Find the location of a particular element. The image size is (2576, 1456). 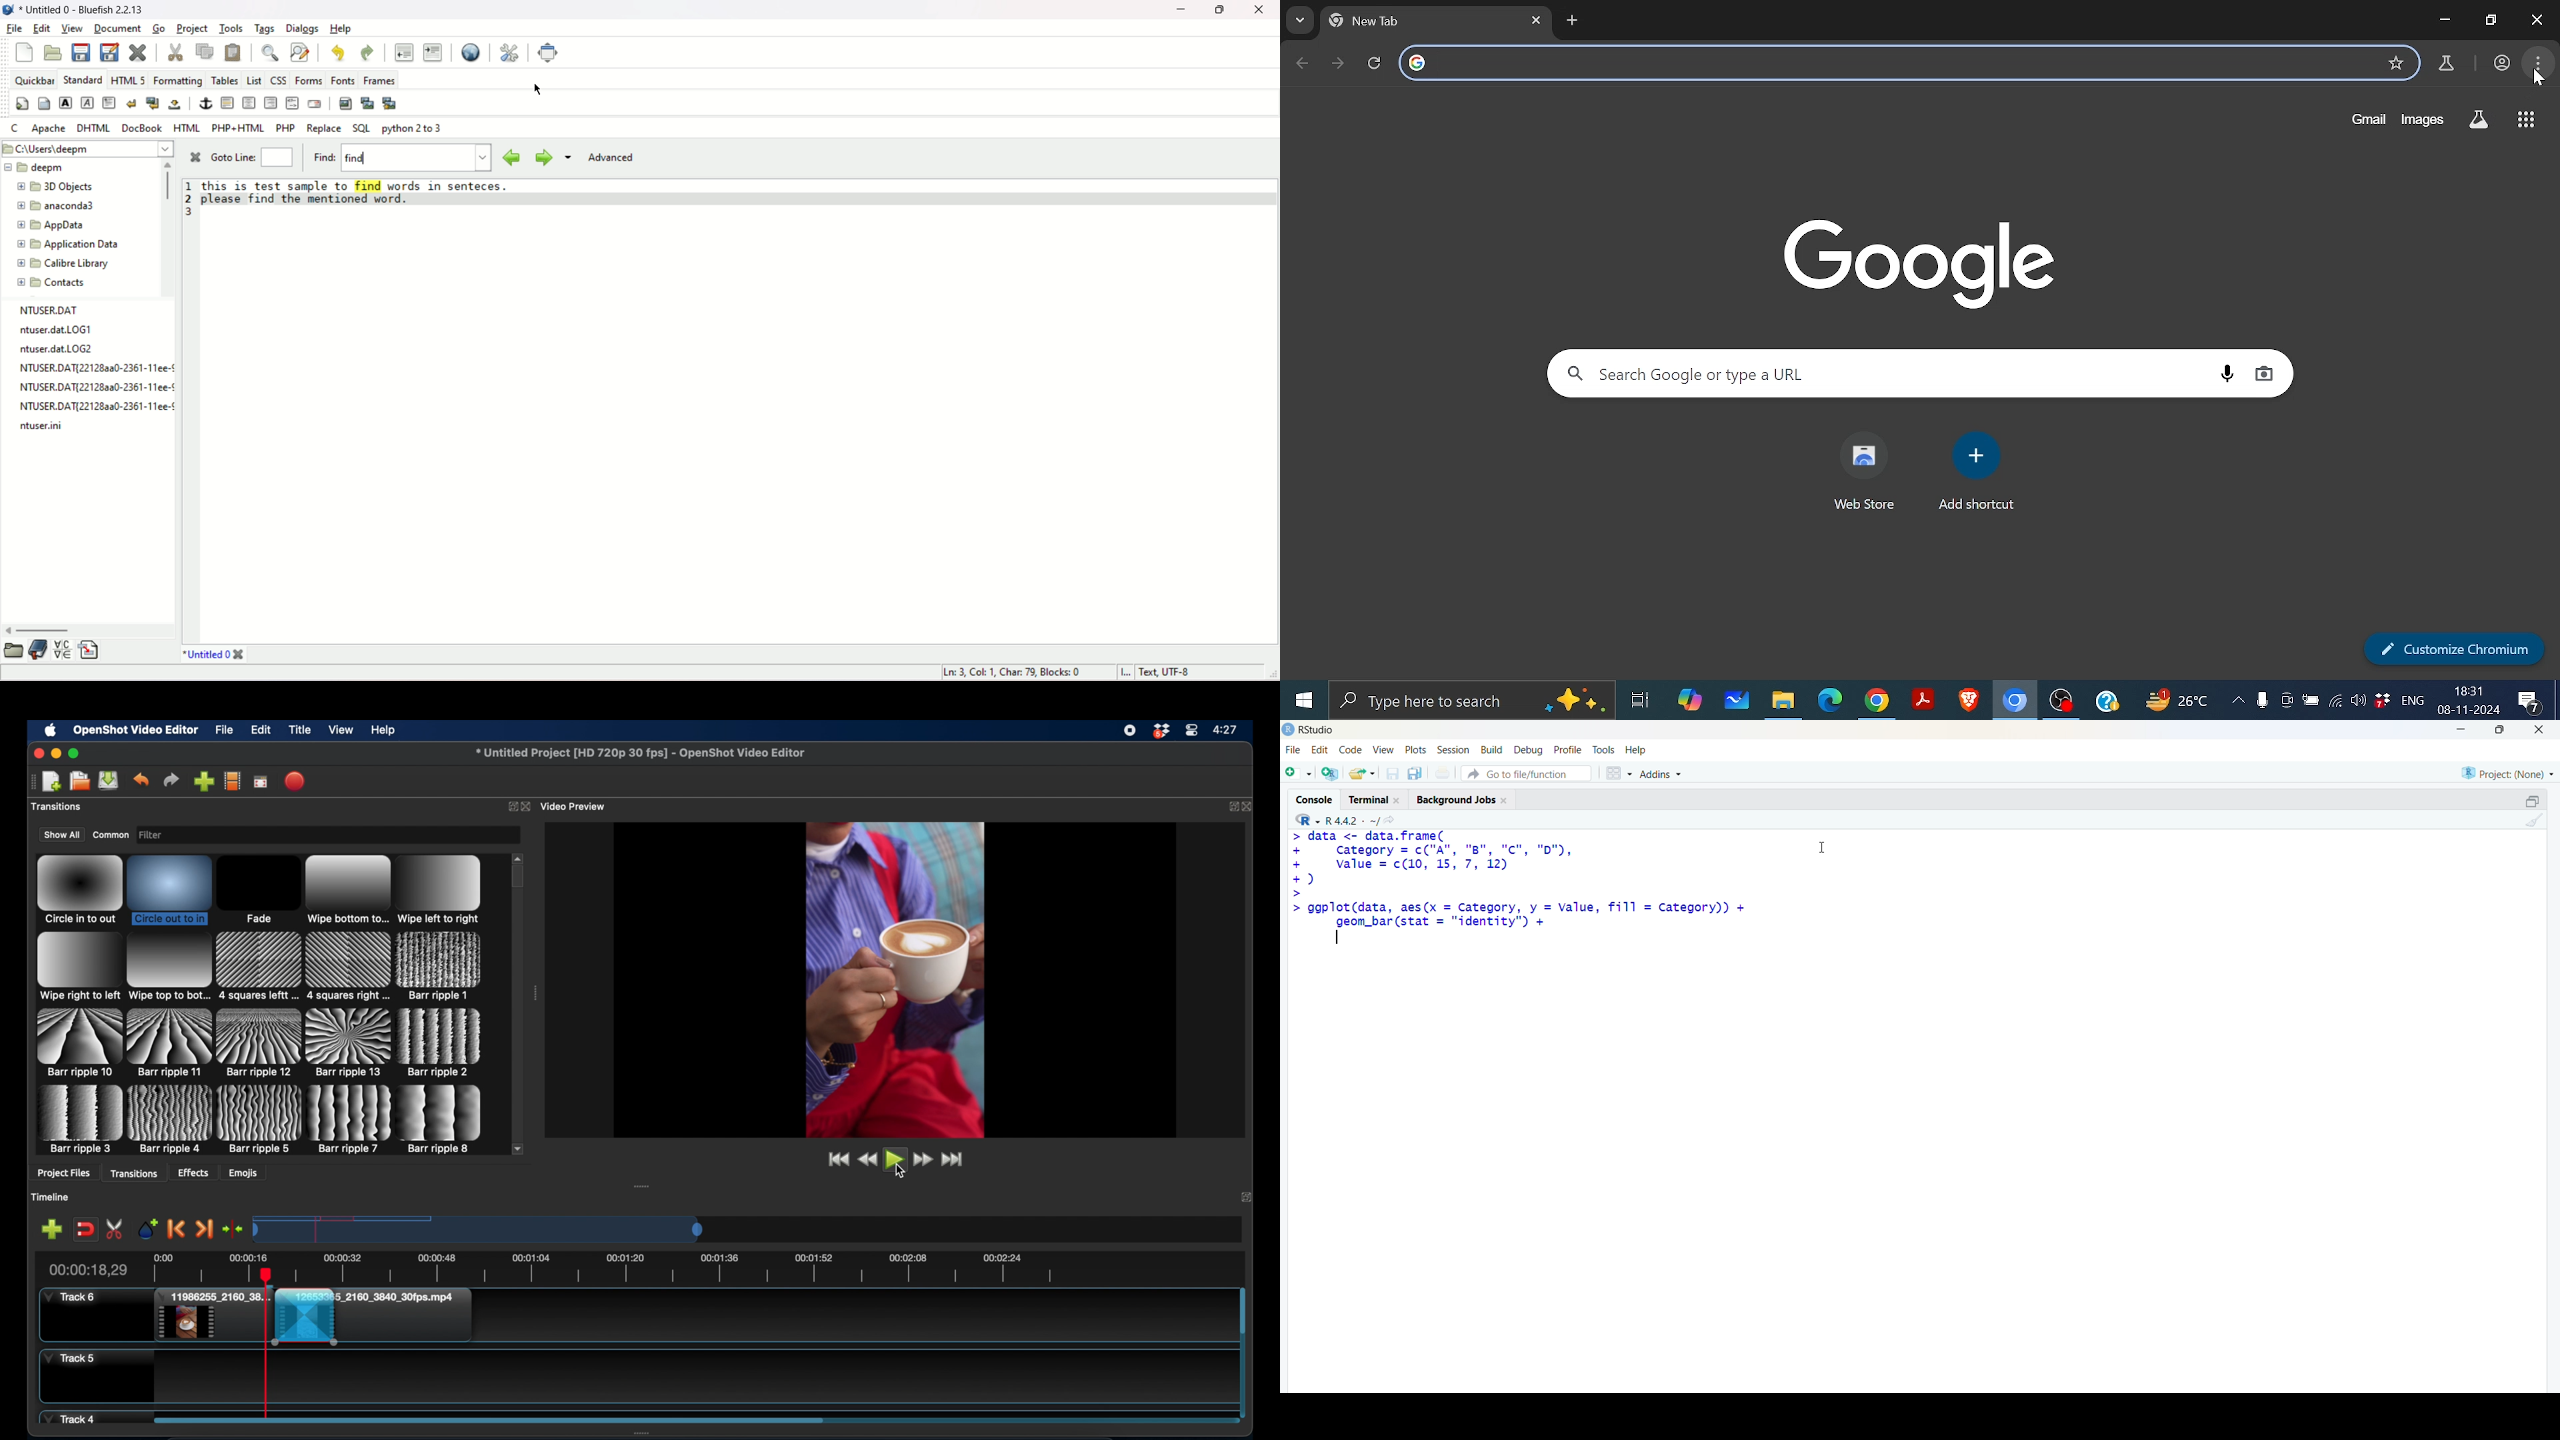

rewind is located at coordinates (867, 1161).